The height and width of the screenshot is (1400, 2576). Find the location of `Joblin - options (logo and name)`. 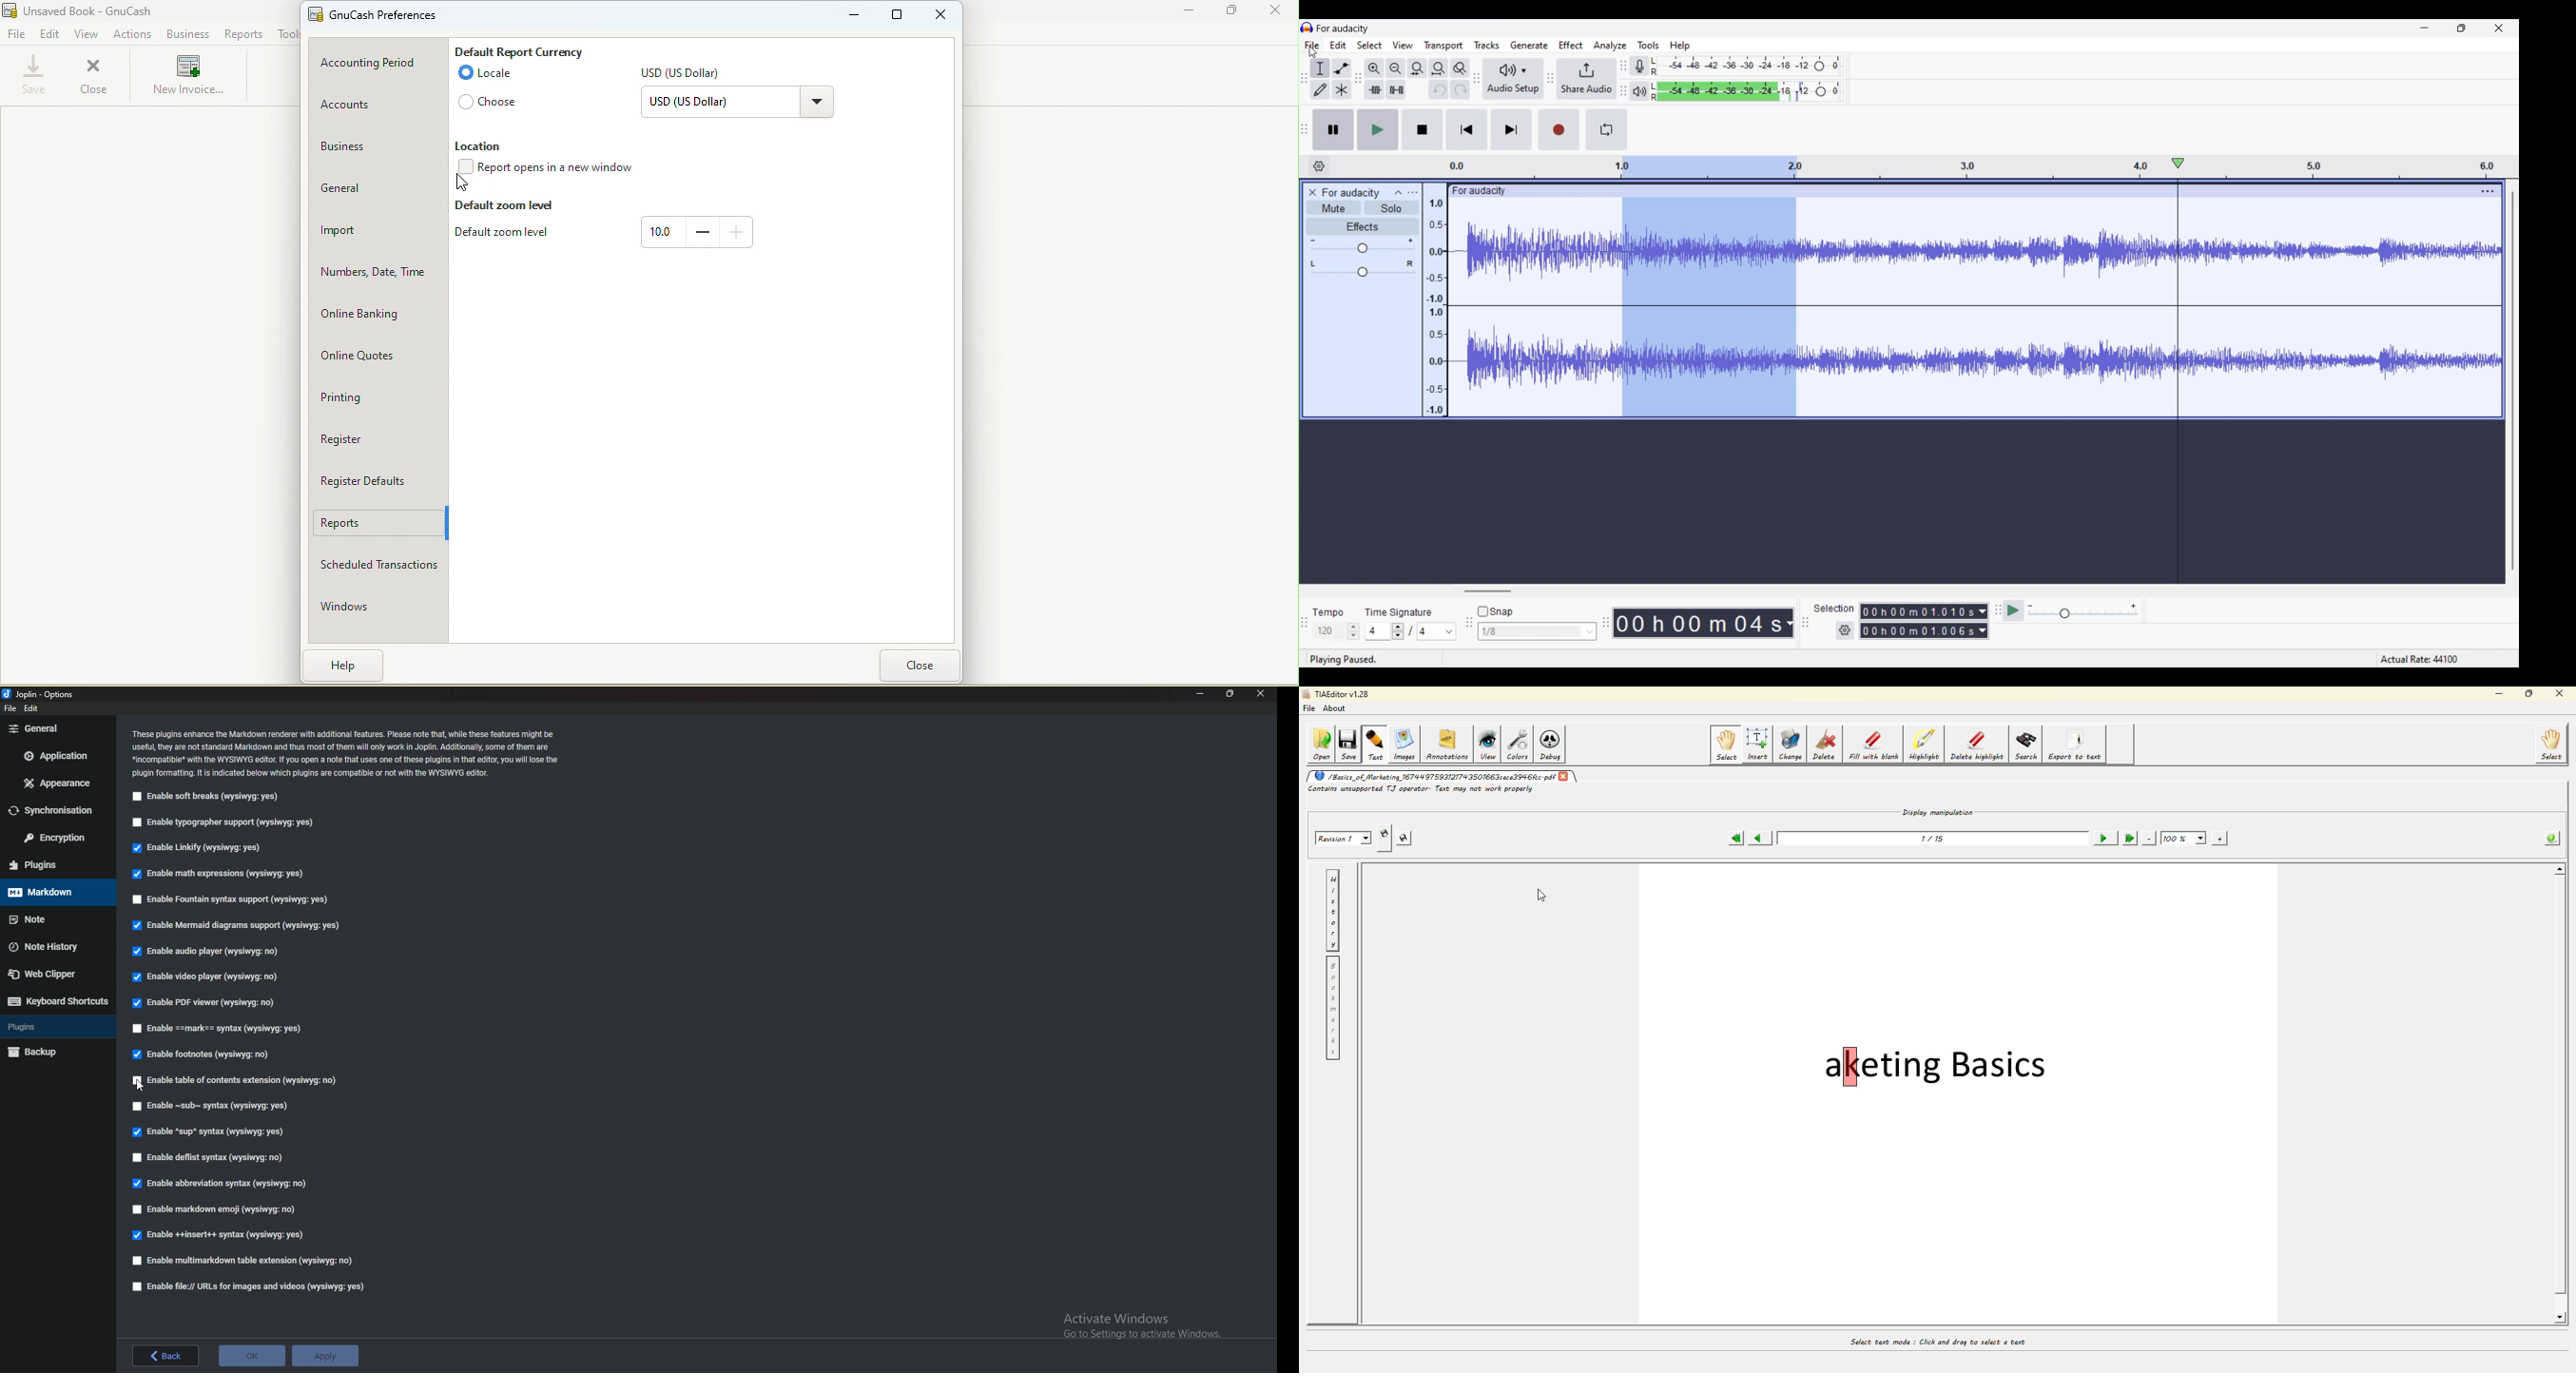

Joblin - options (logo and name) is located at coordinates (39, 694).